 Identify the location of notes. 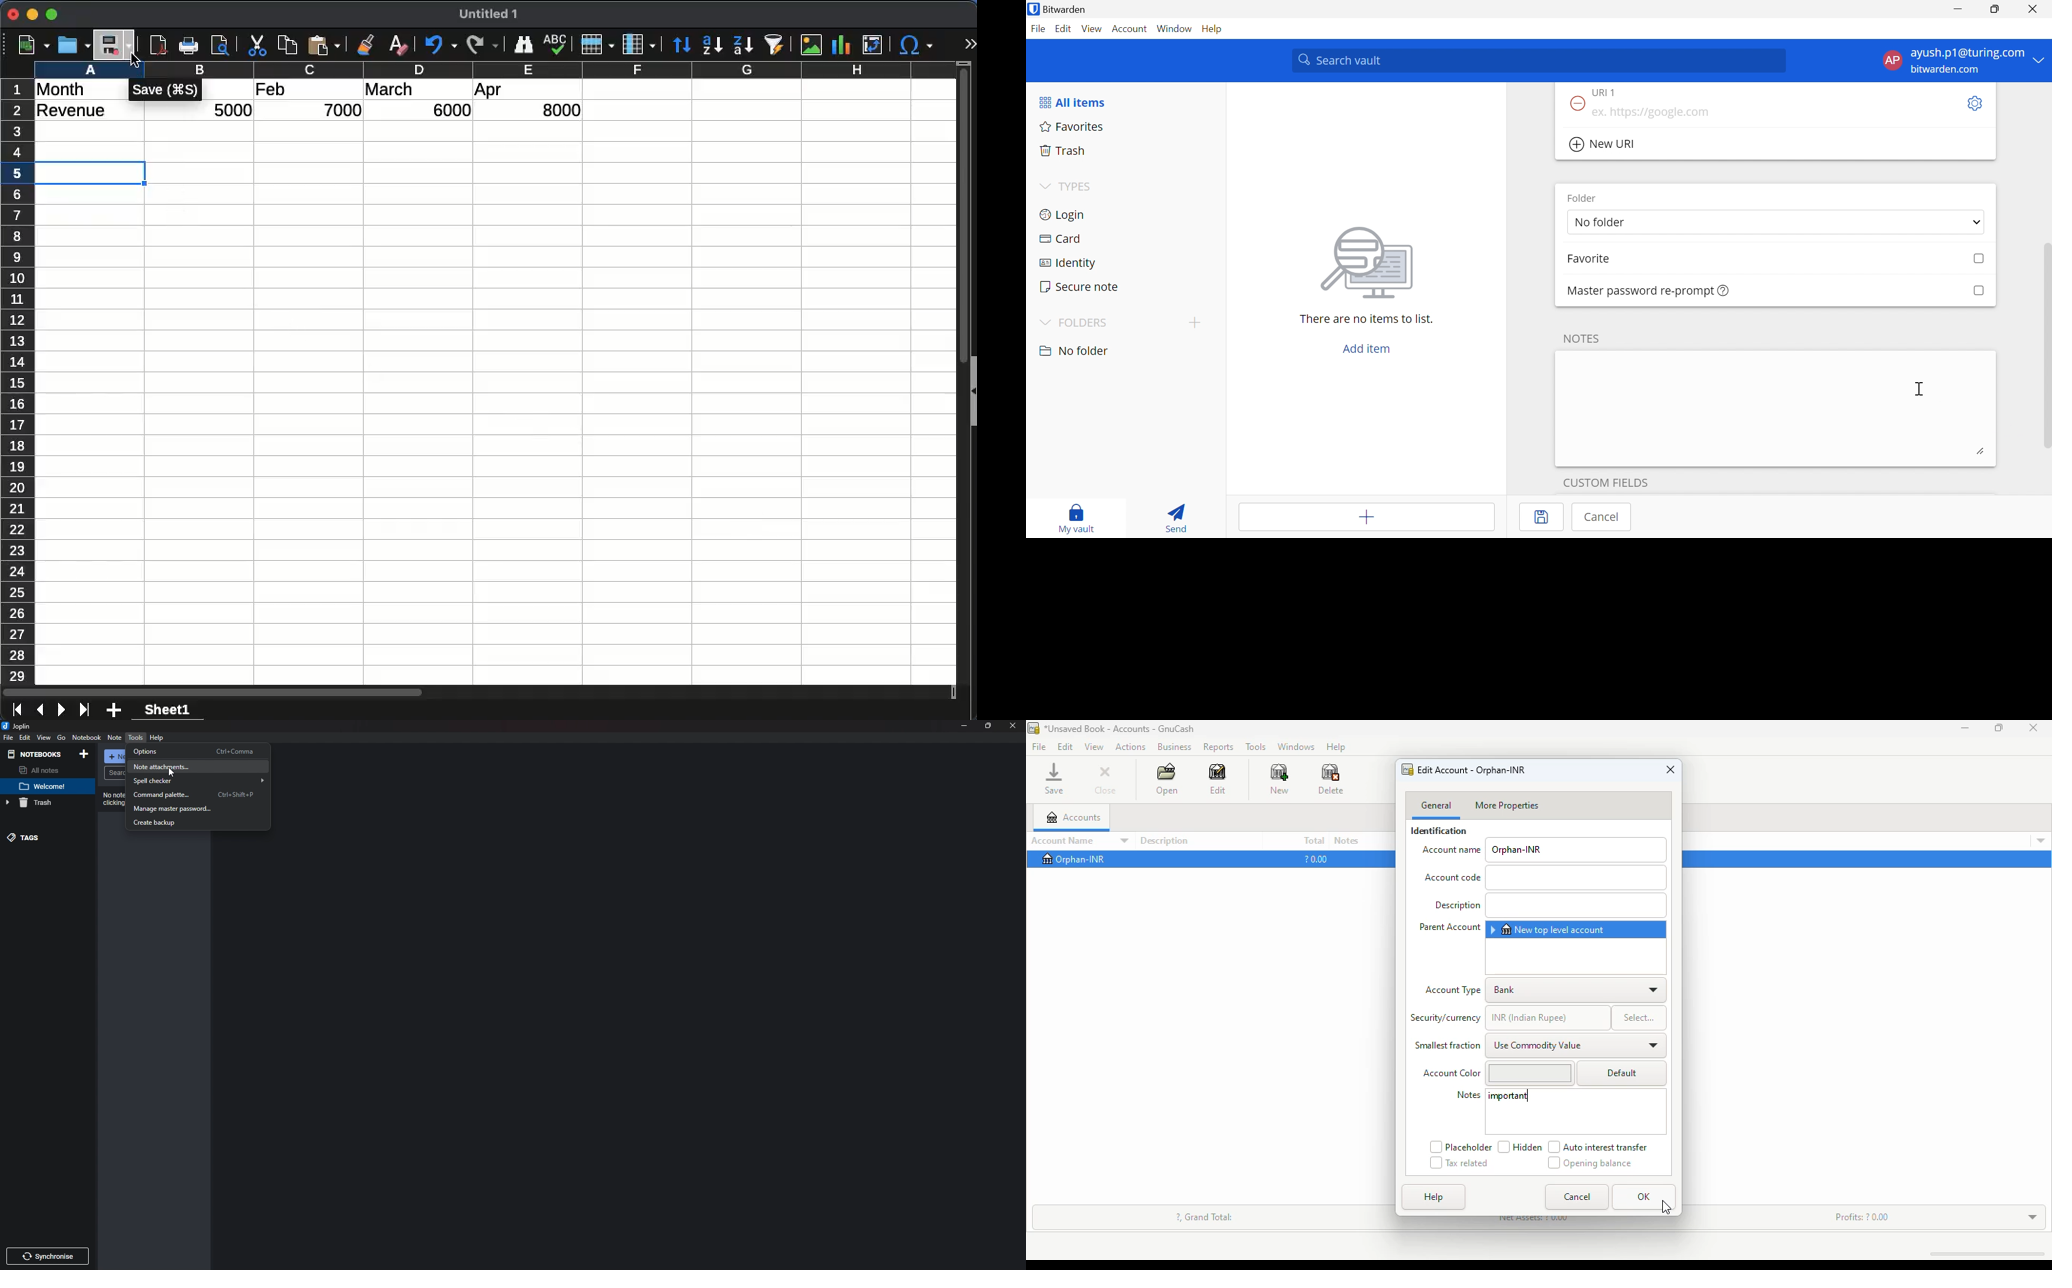
(1469, 1095).